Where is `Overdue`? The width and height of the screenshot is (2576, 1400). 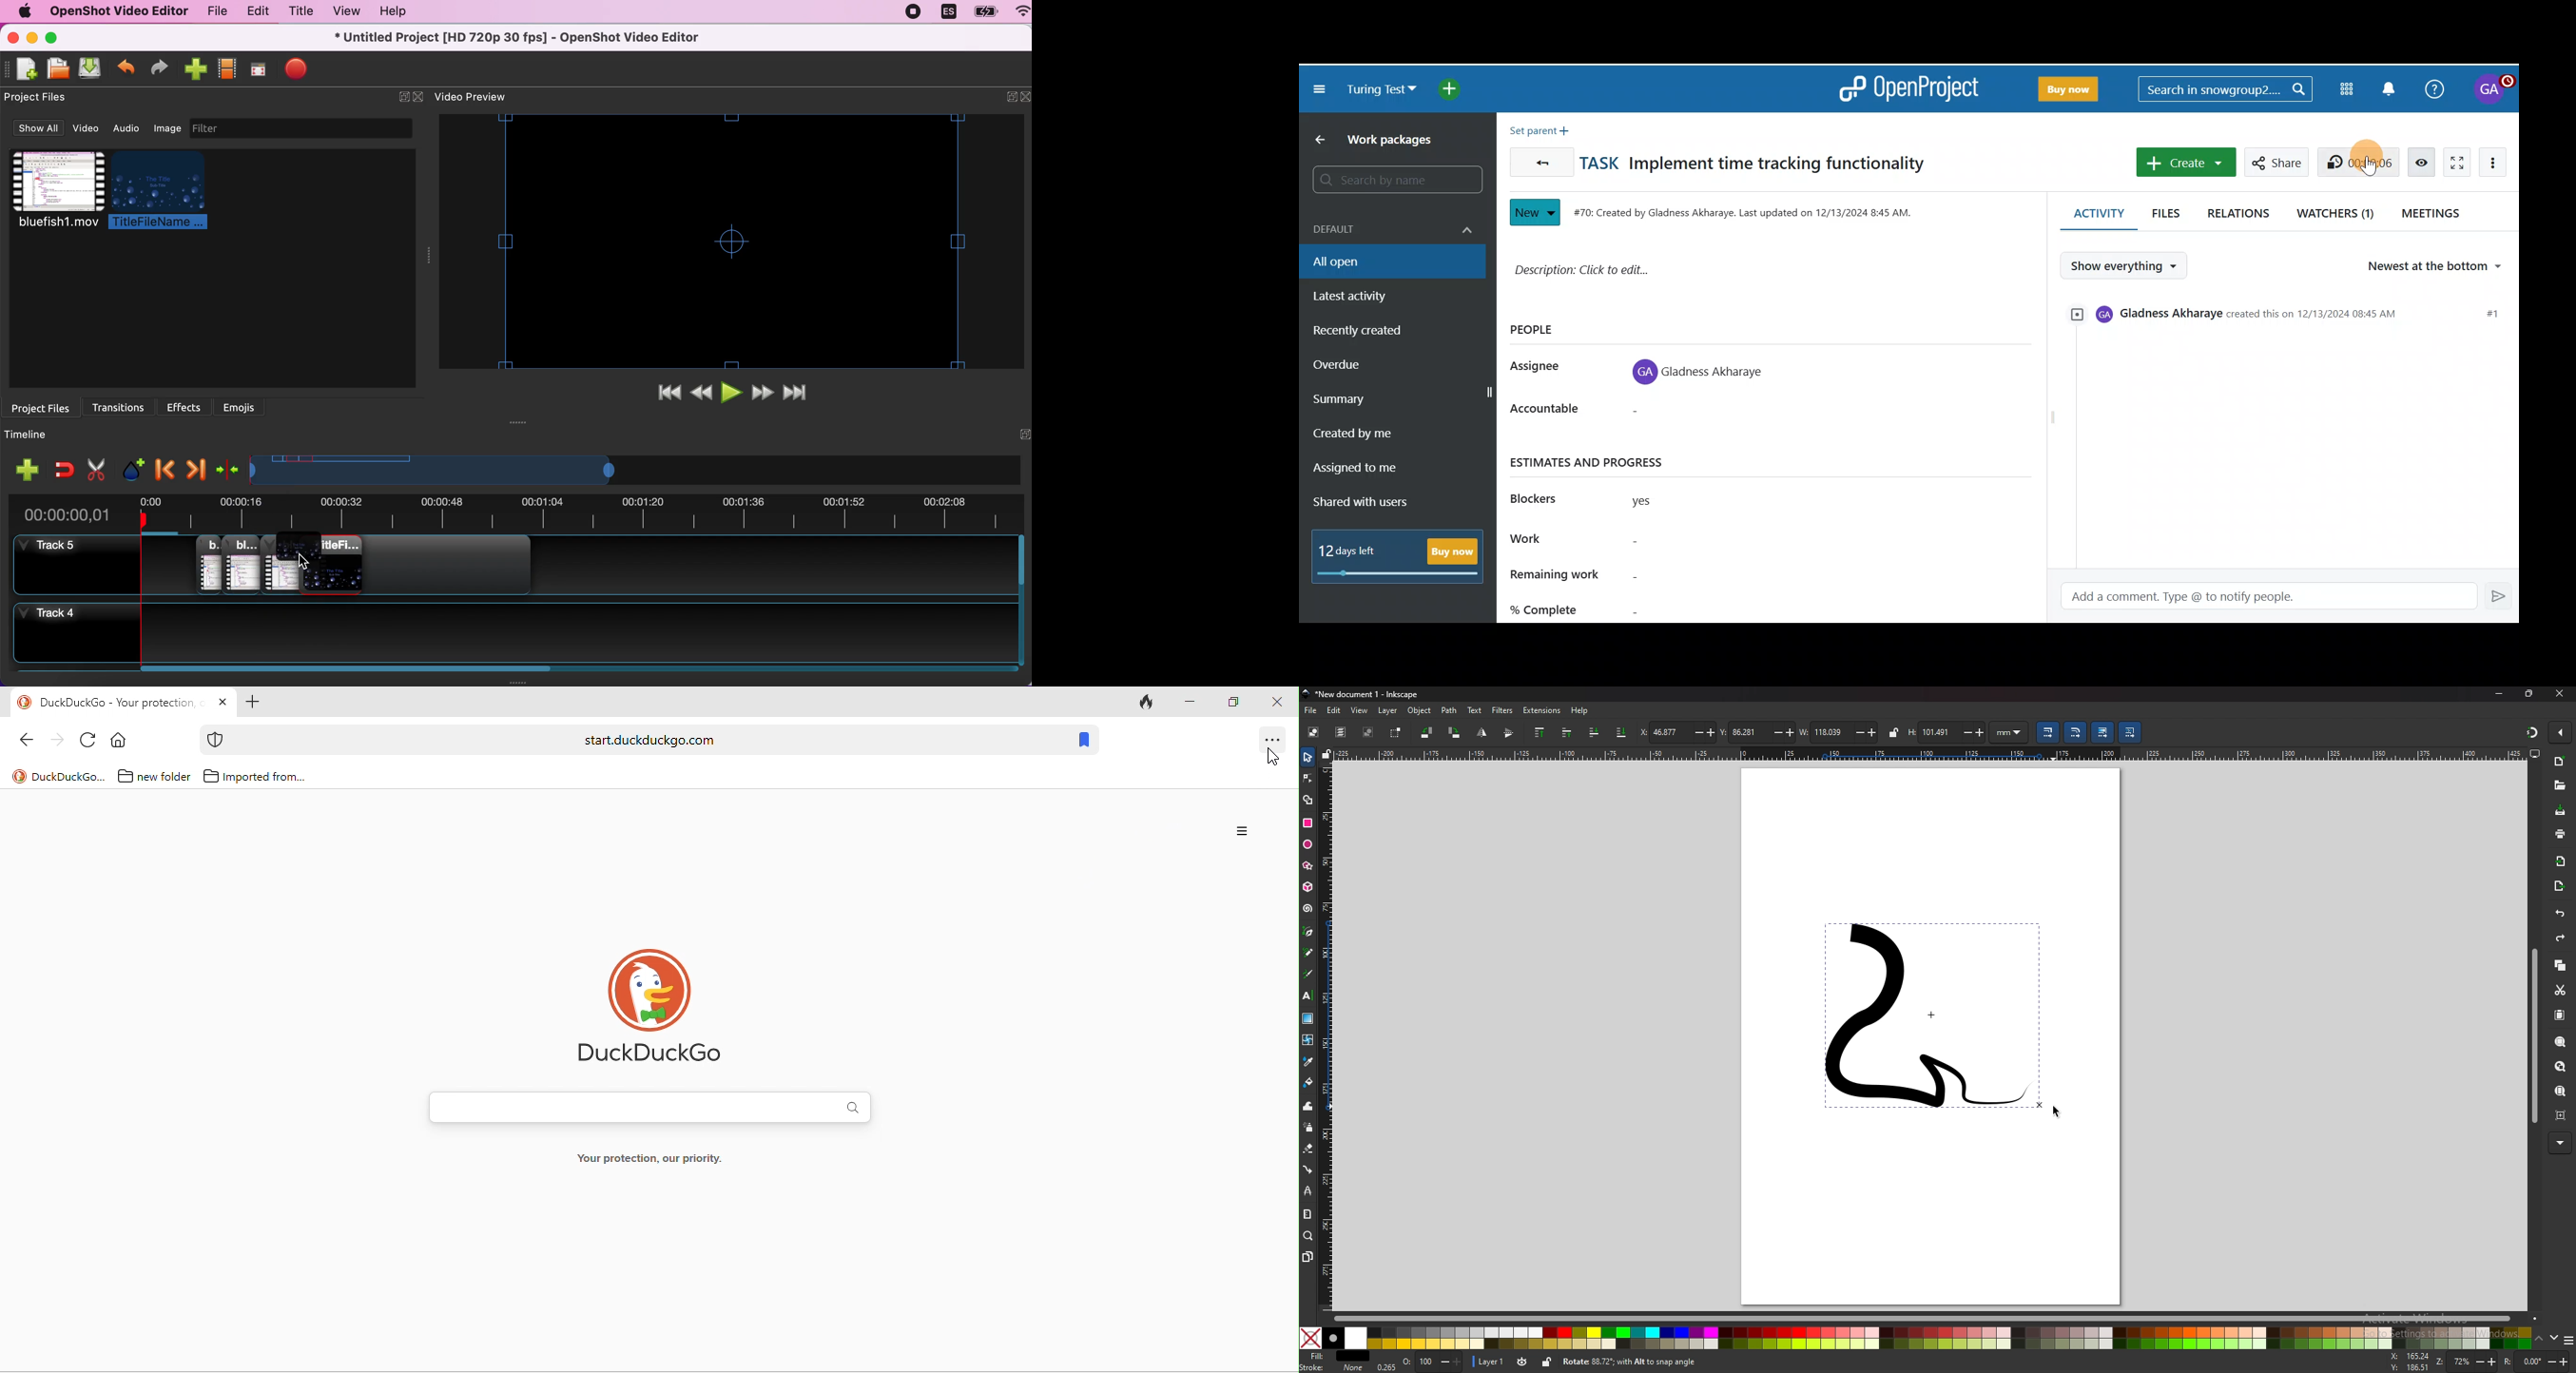 Overdue is located at coordinates (1371, 369).